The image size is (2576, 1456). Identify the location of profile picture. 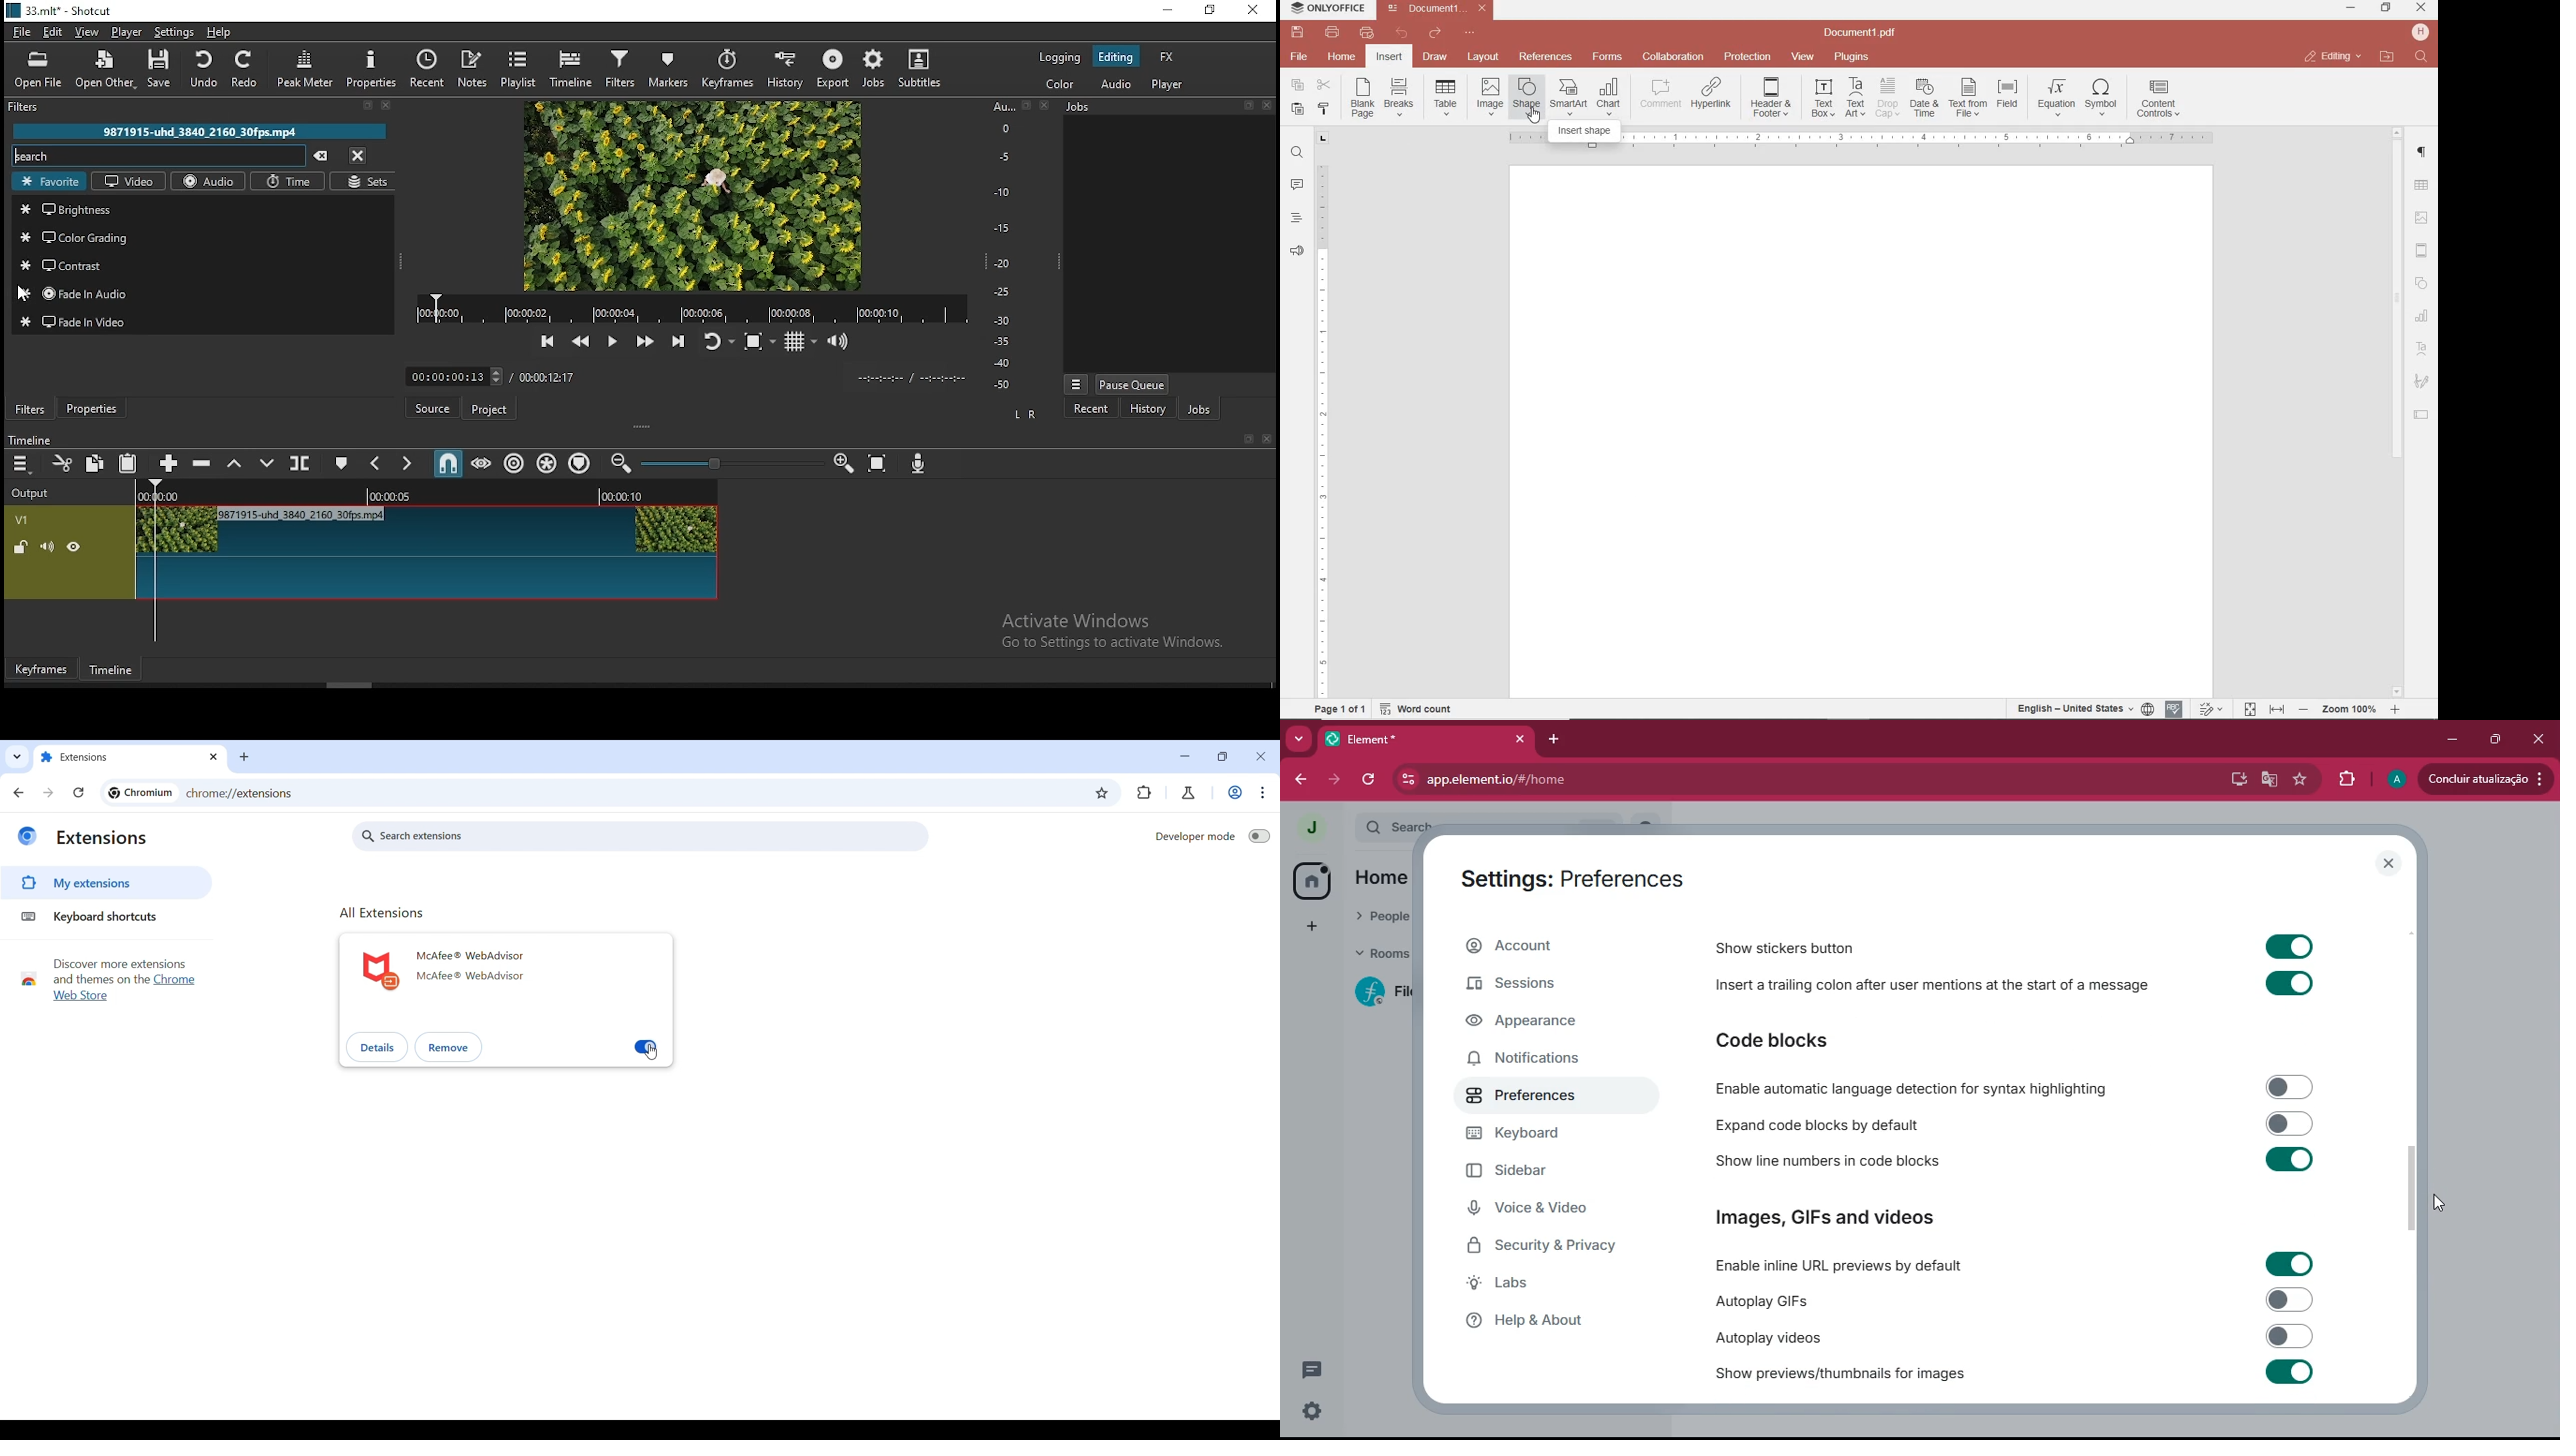
(2395, 780).